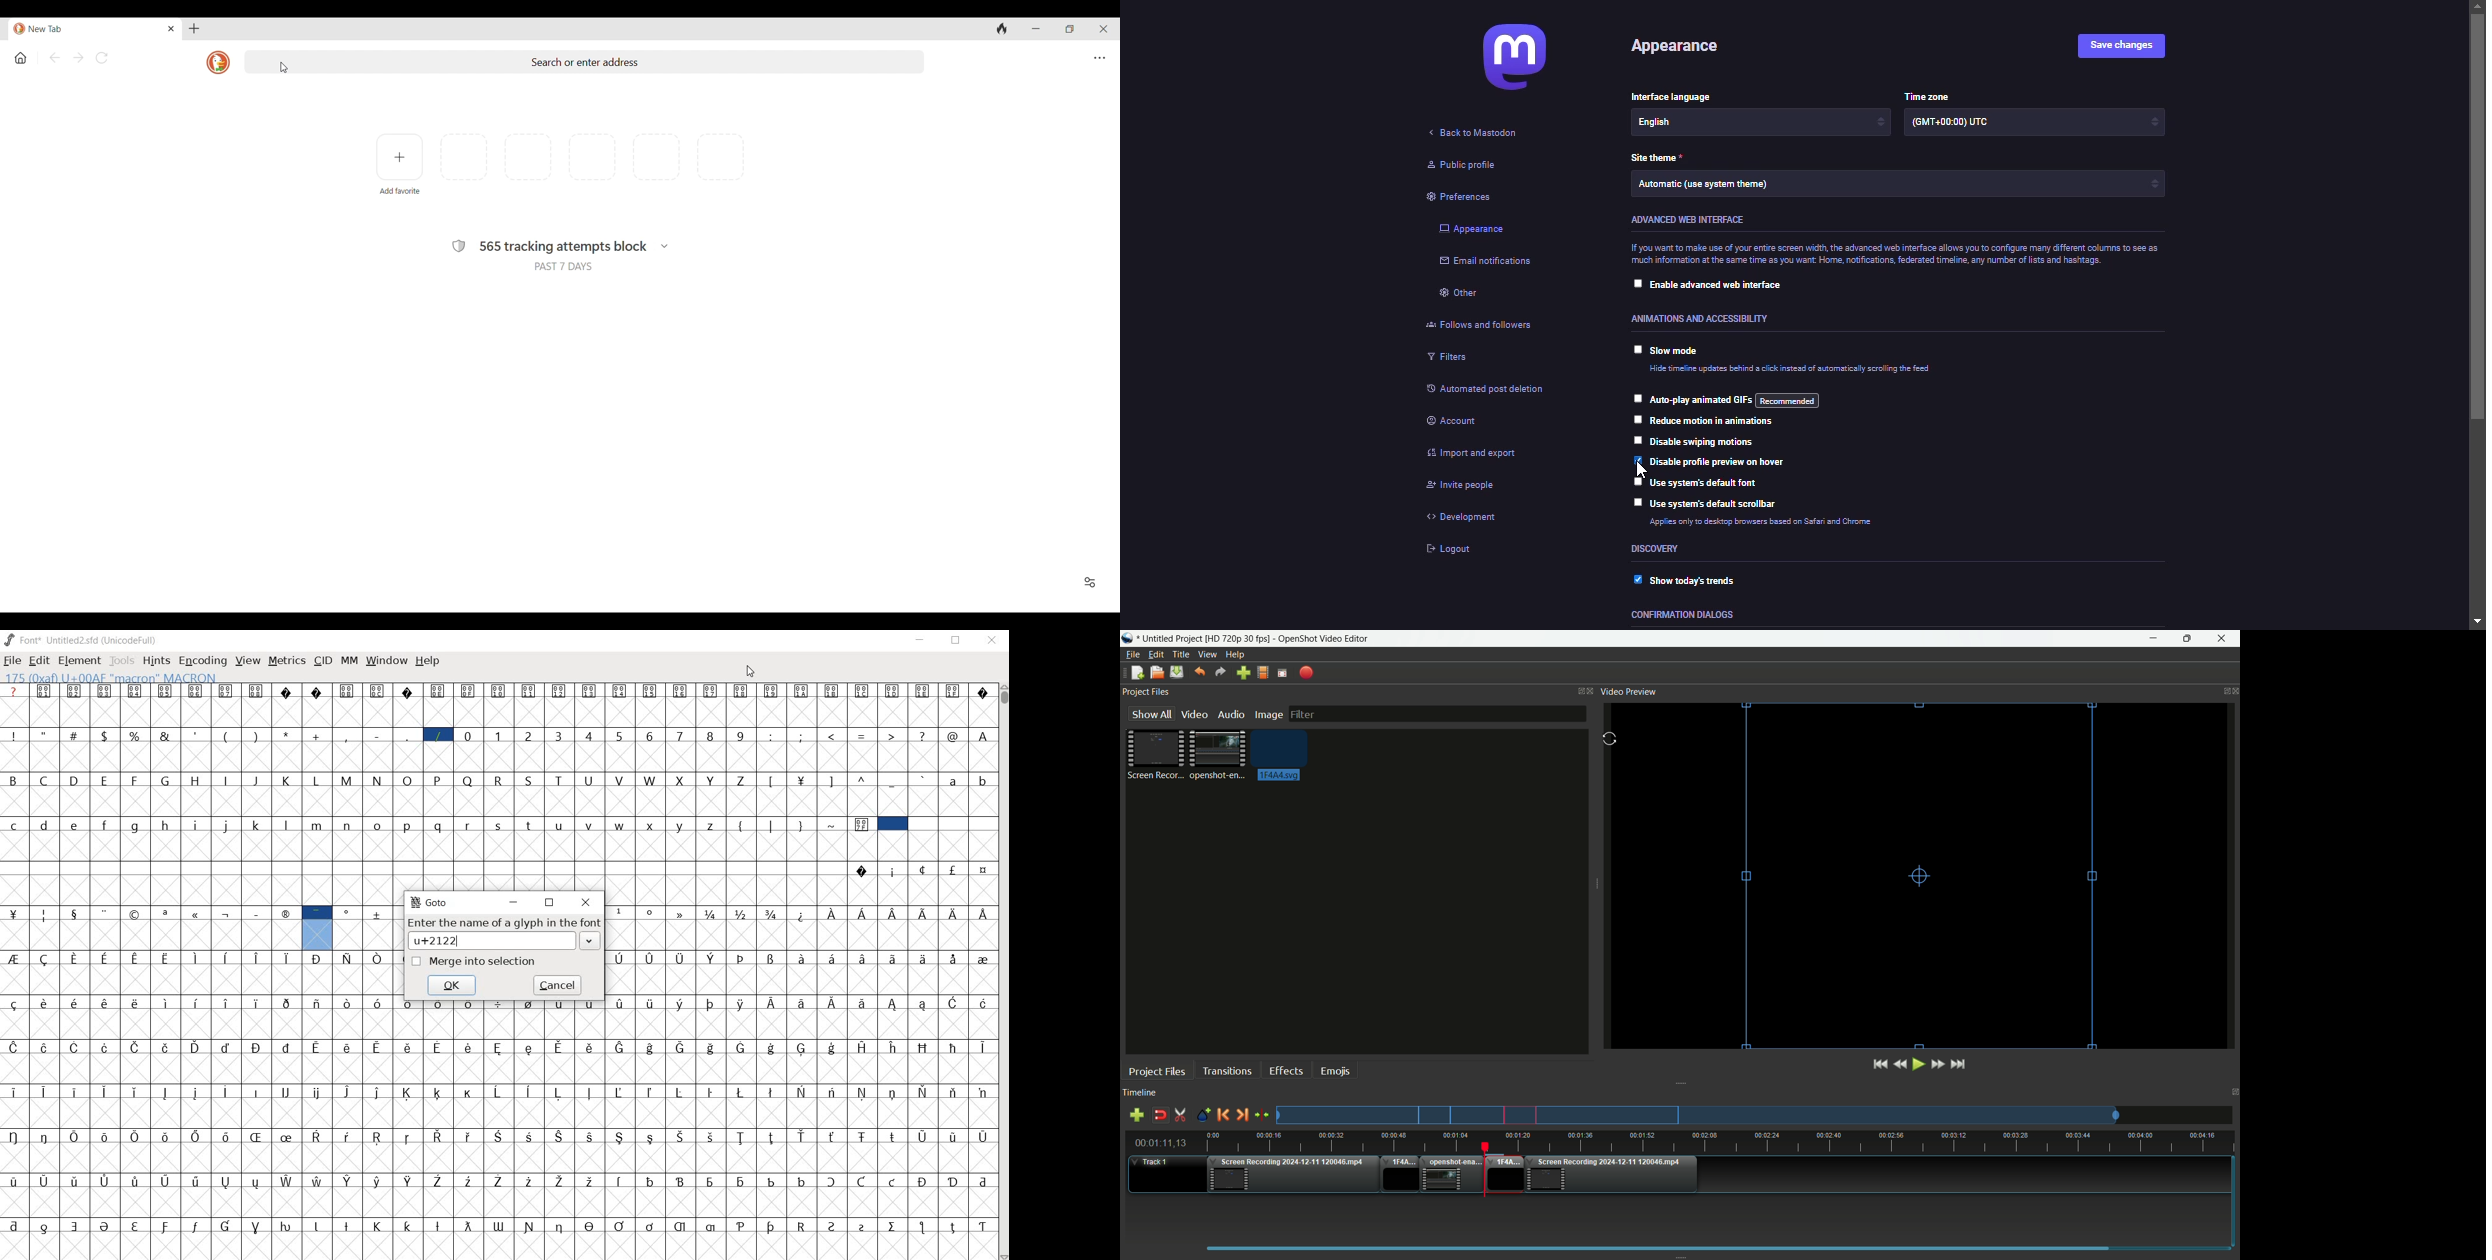 This screenshot has height=1260, width=2492. Describe the element at coordinates (1035, 29) in the screenshot. I see `Minimize` at that location.